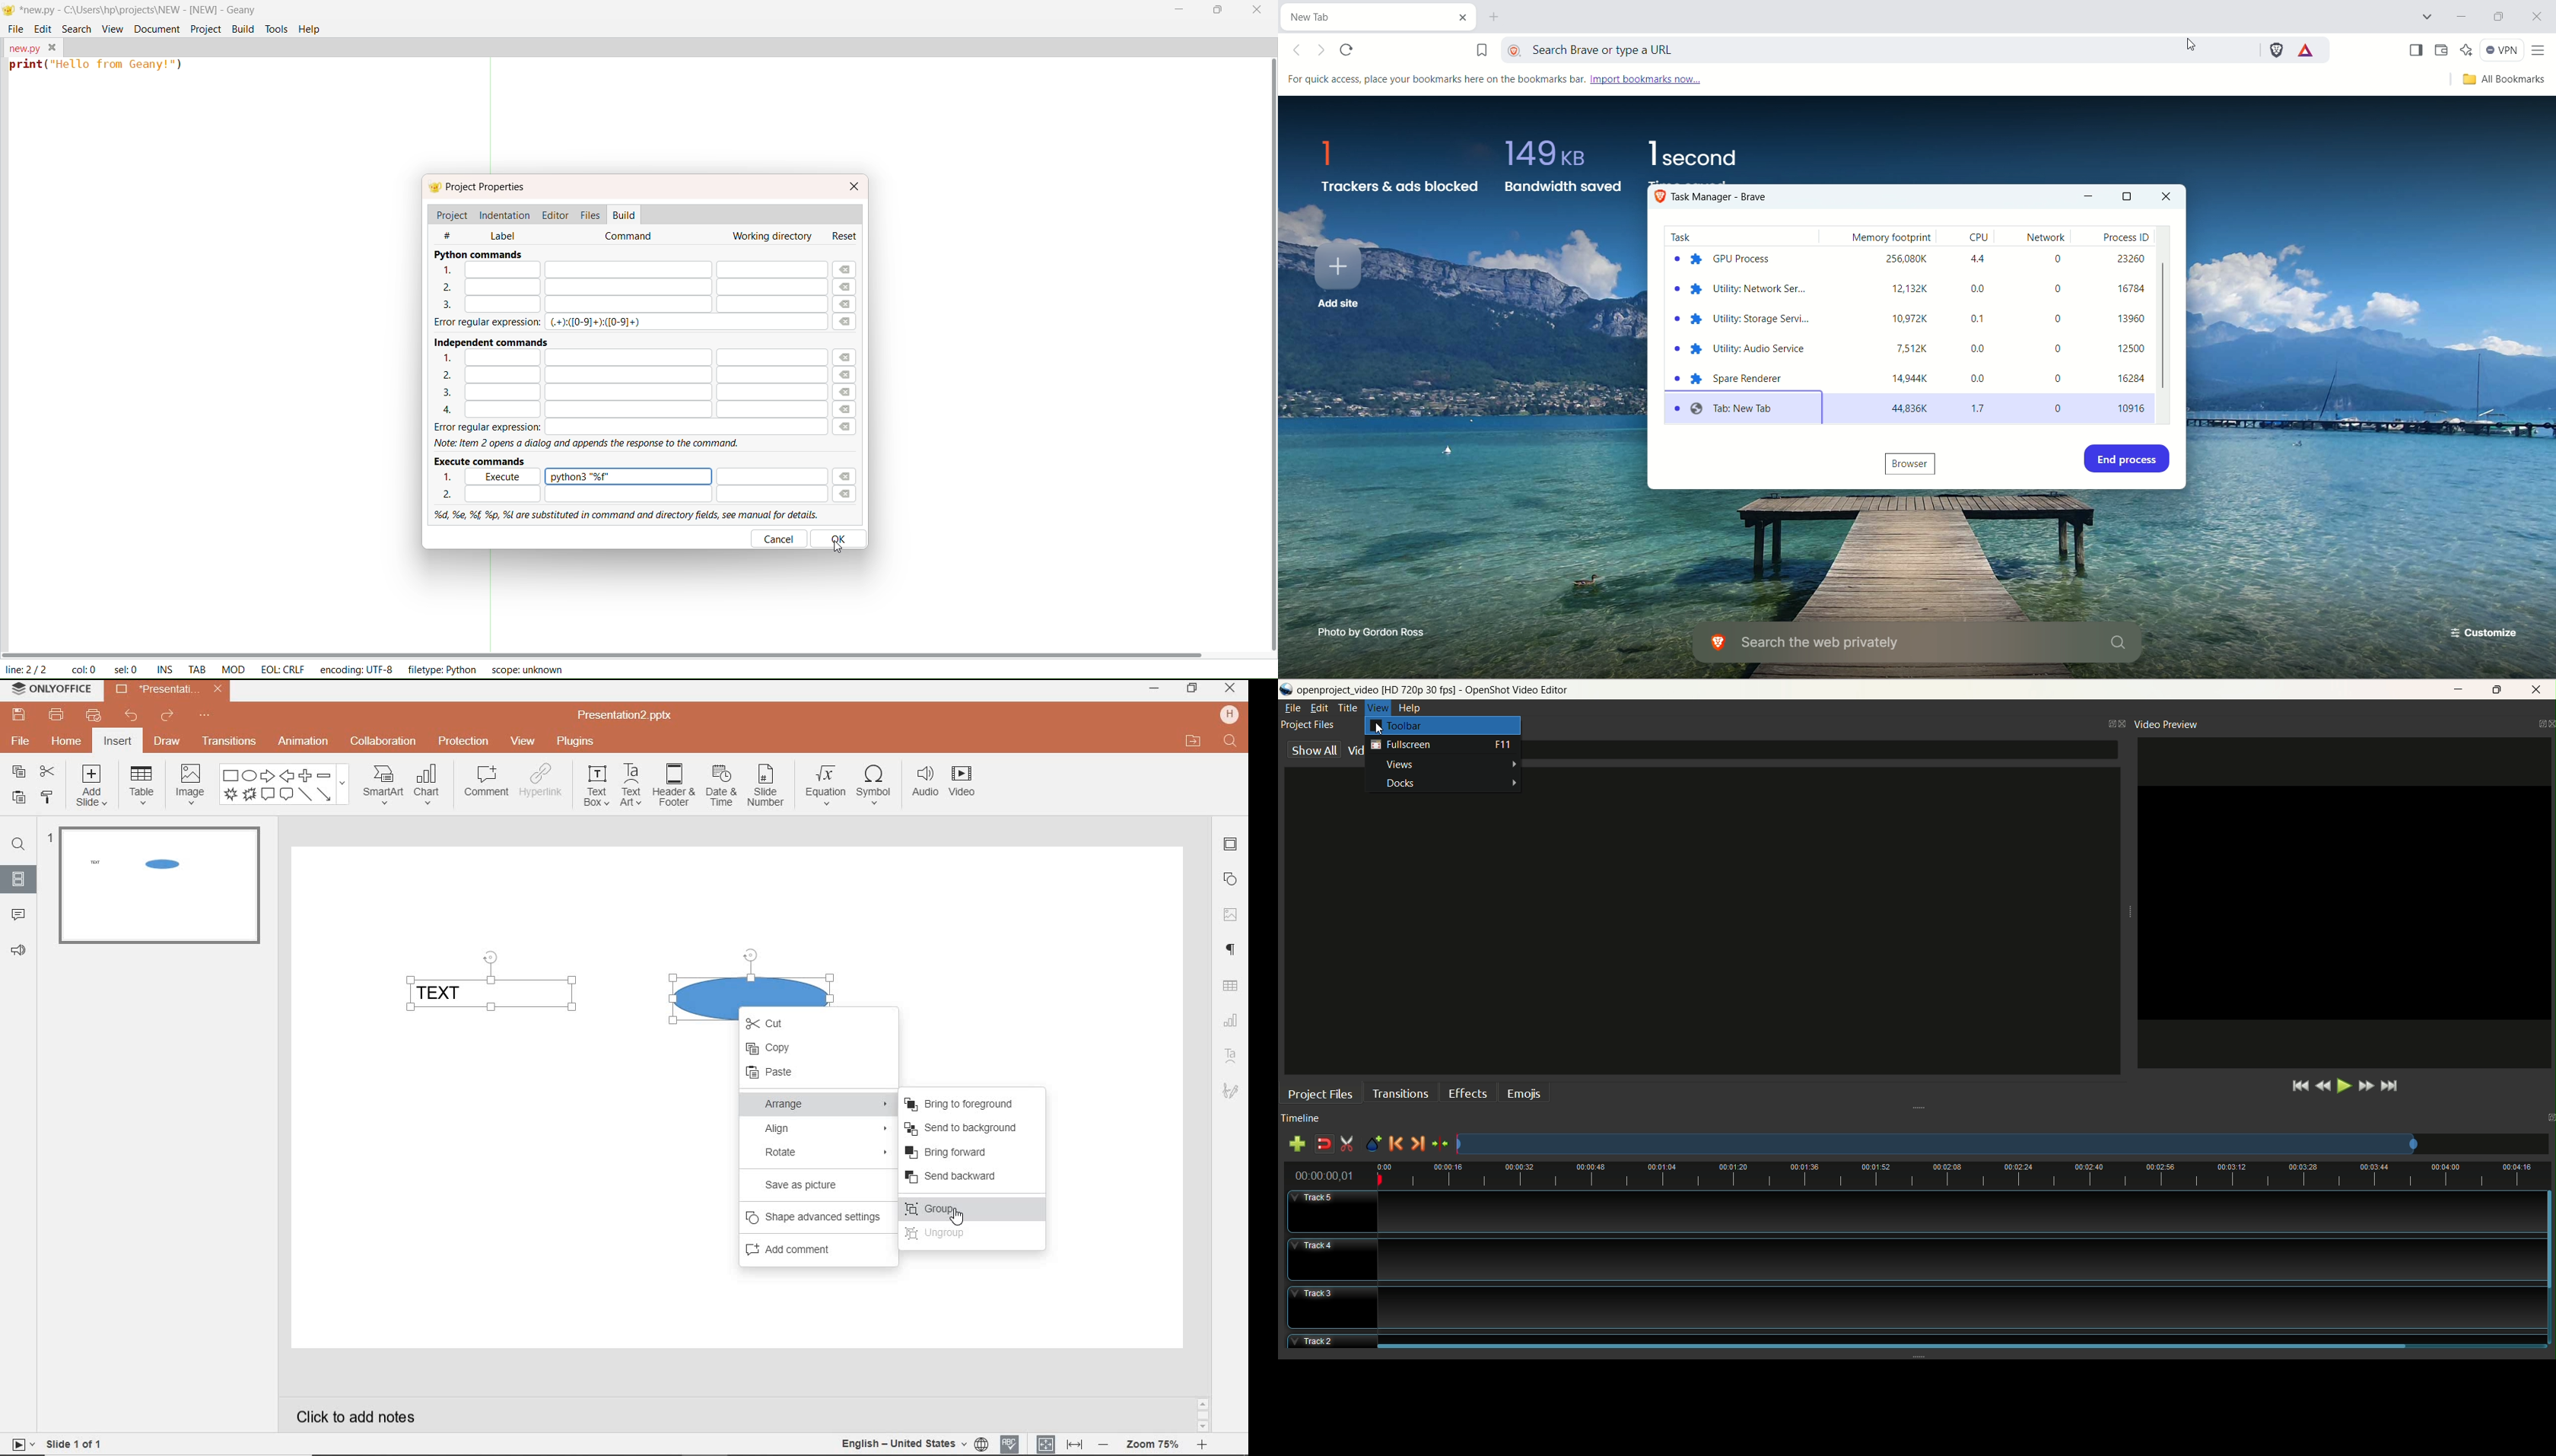  I want to click on FIND, so click(16, 847).